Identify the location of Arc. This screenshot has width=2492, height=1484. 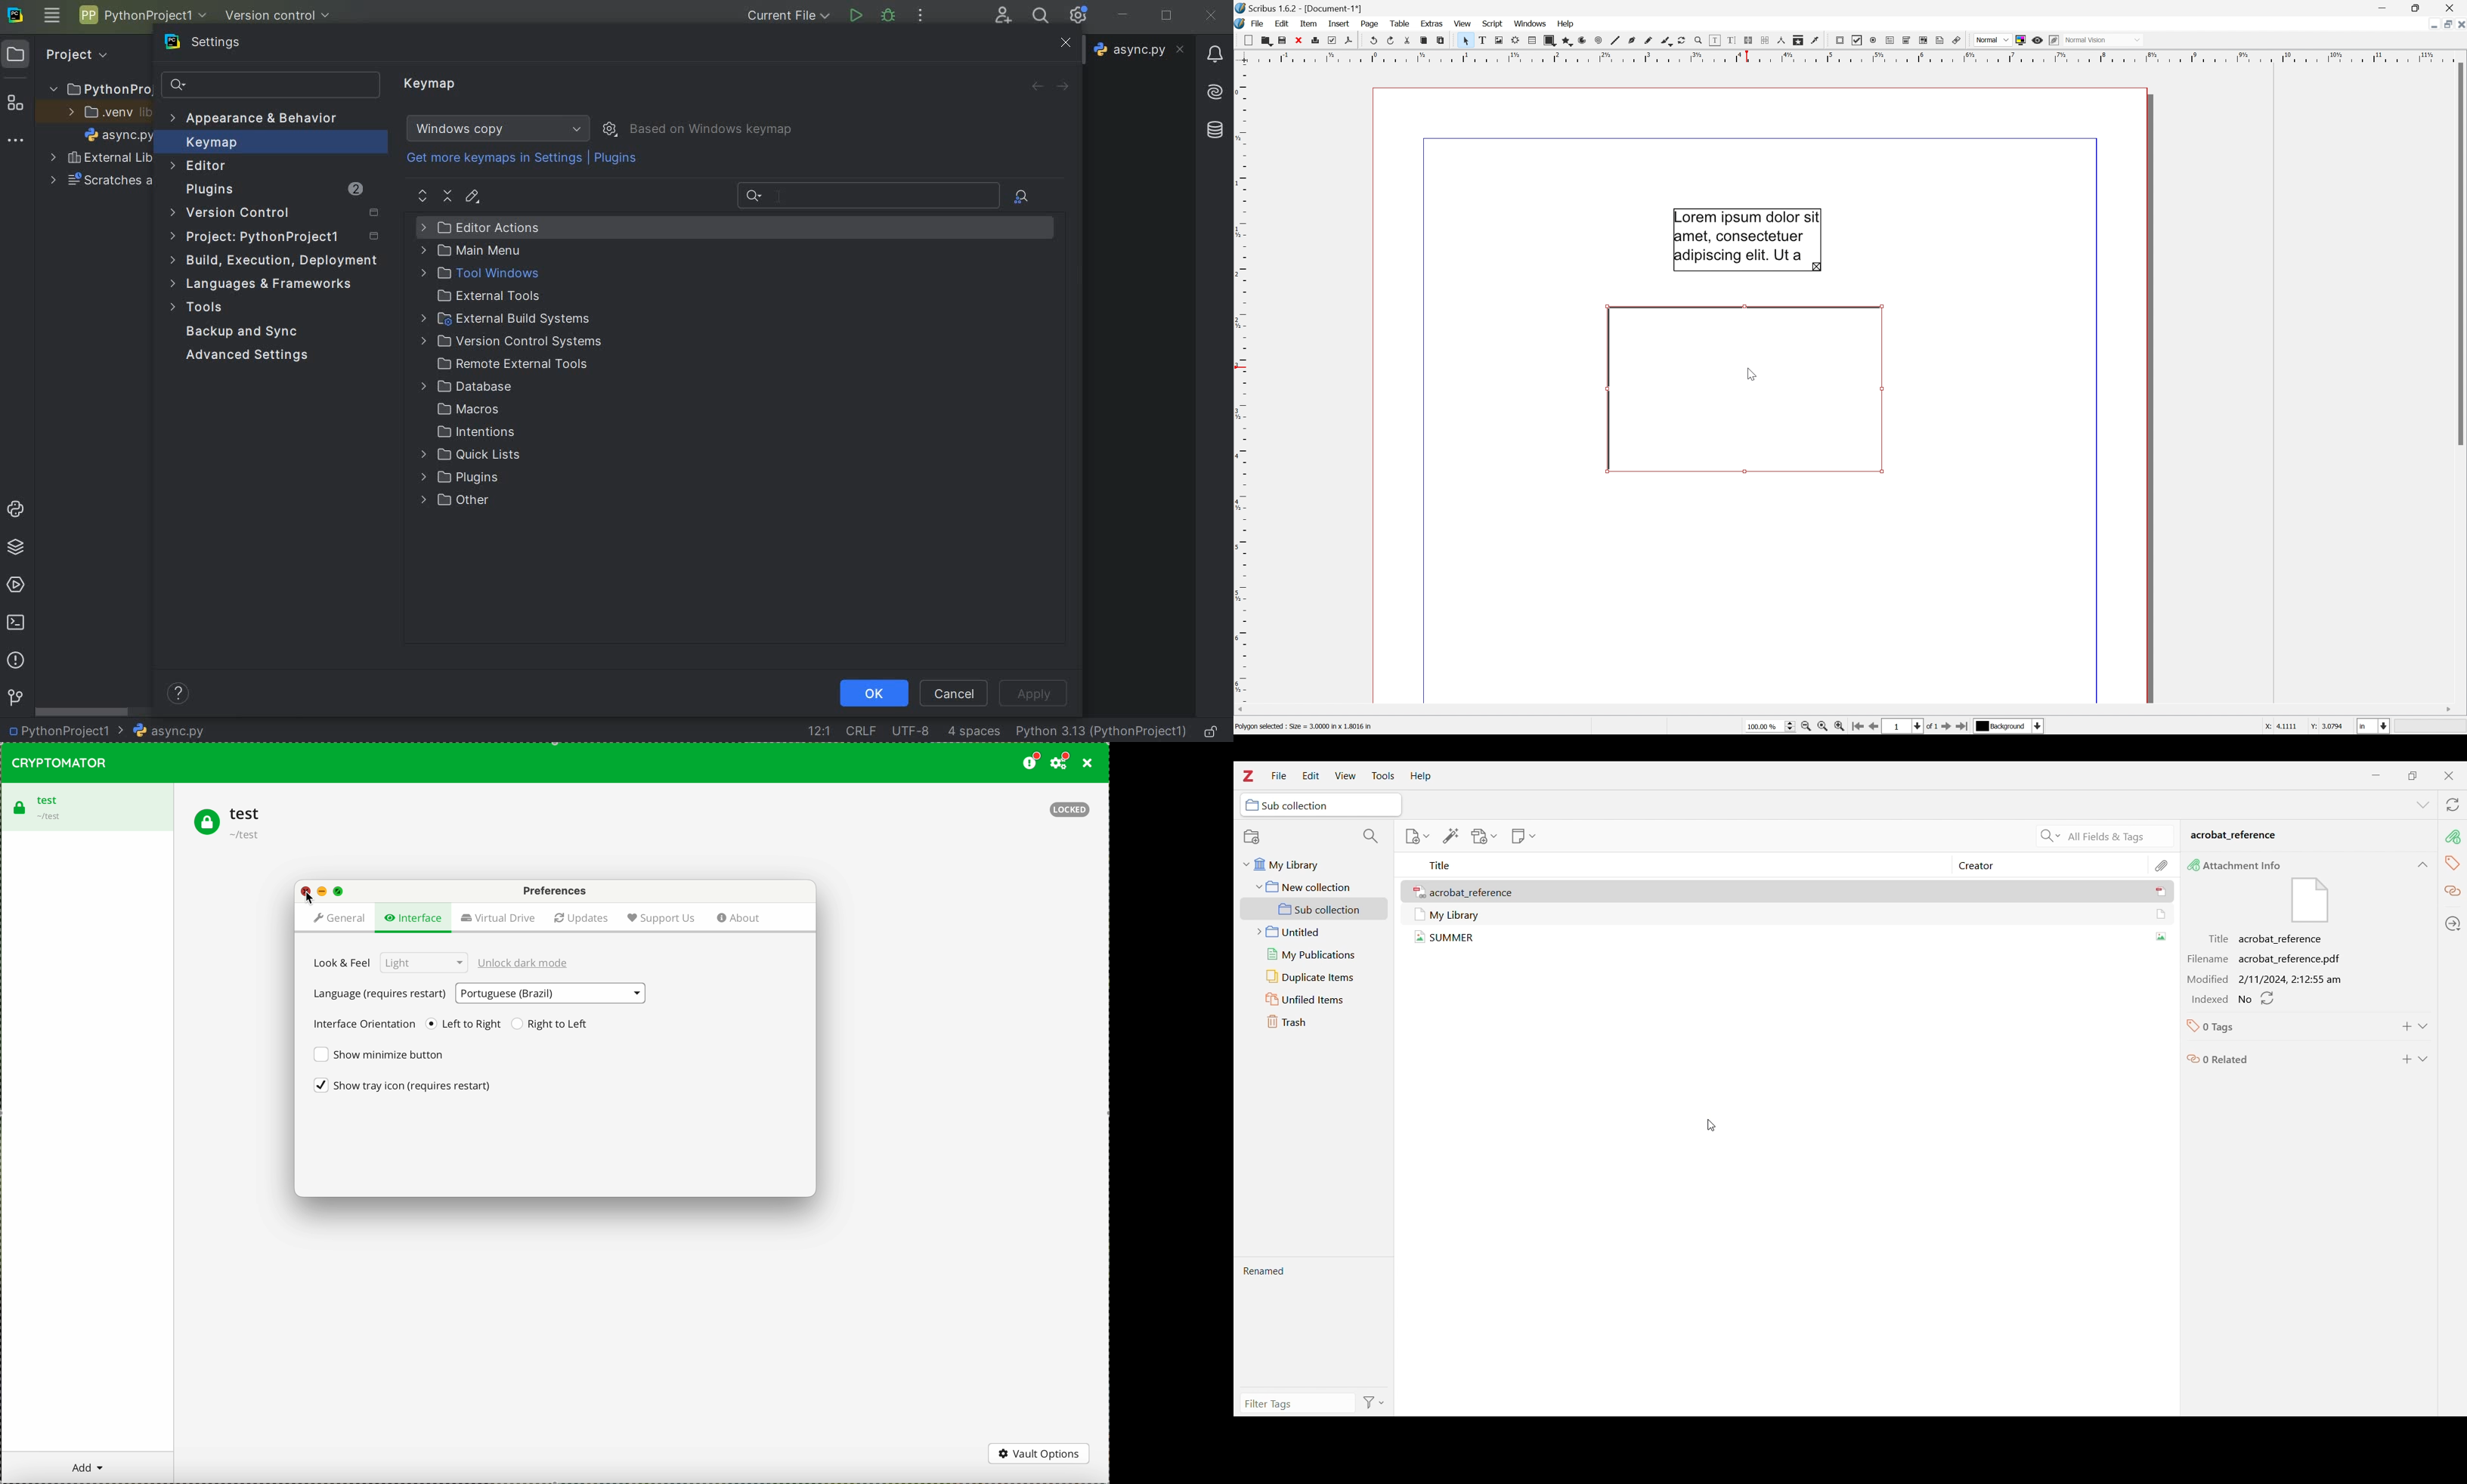
(1583, 40).